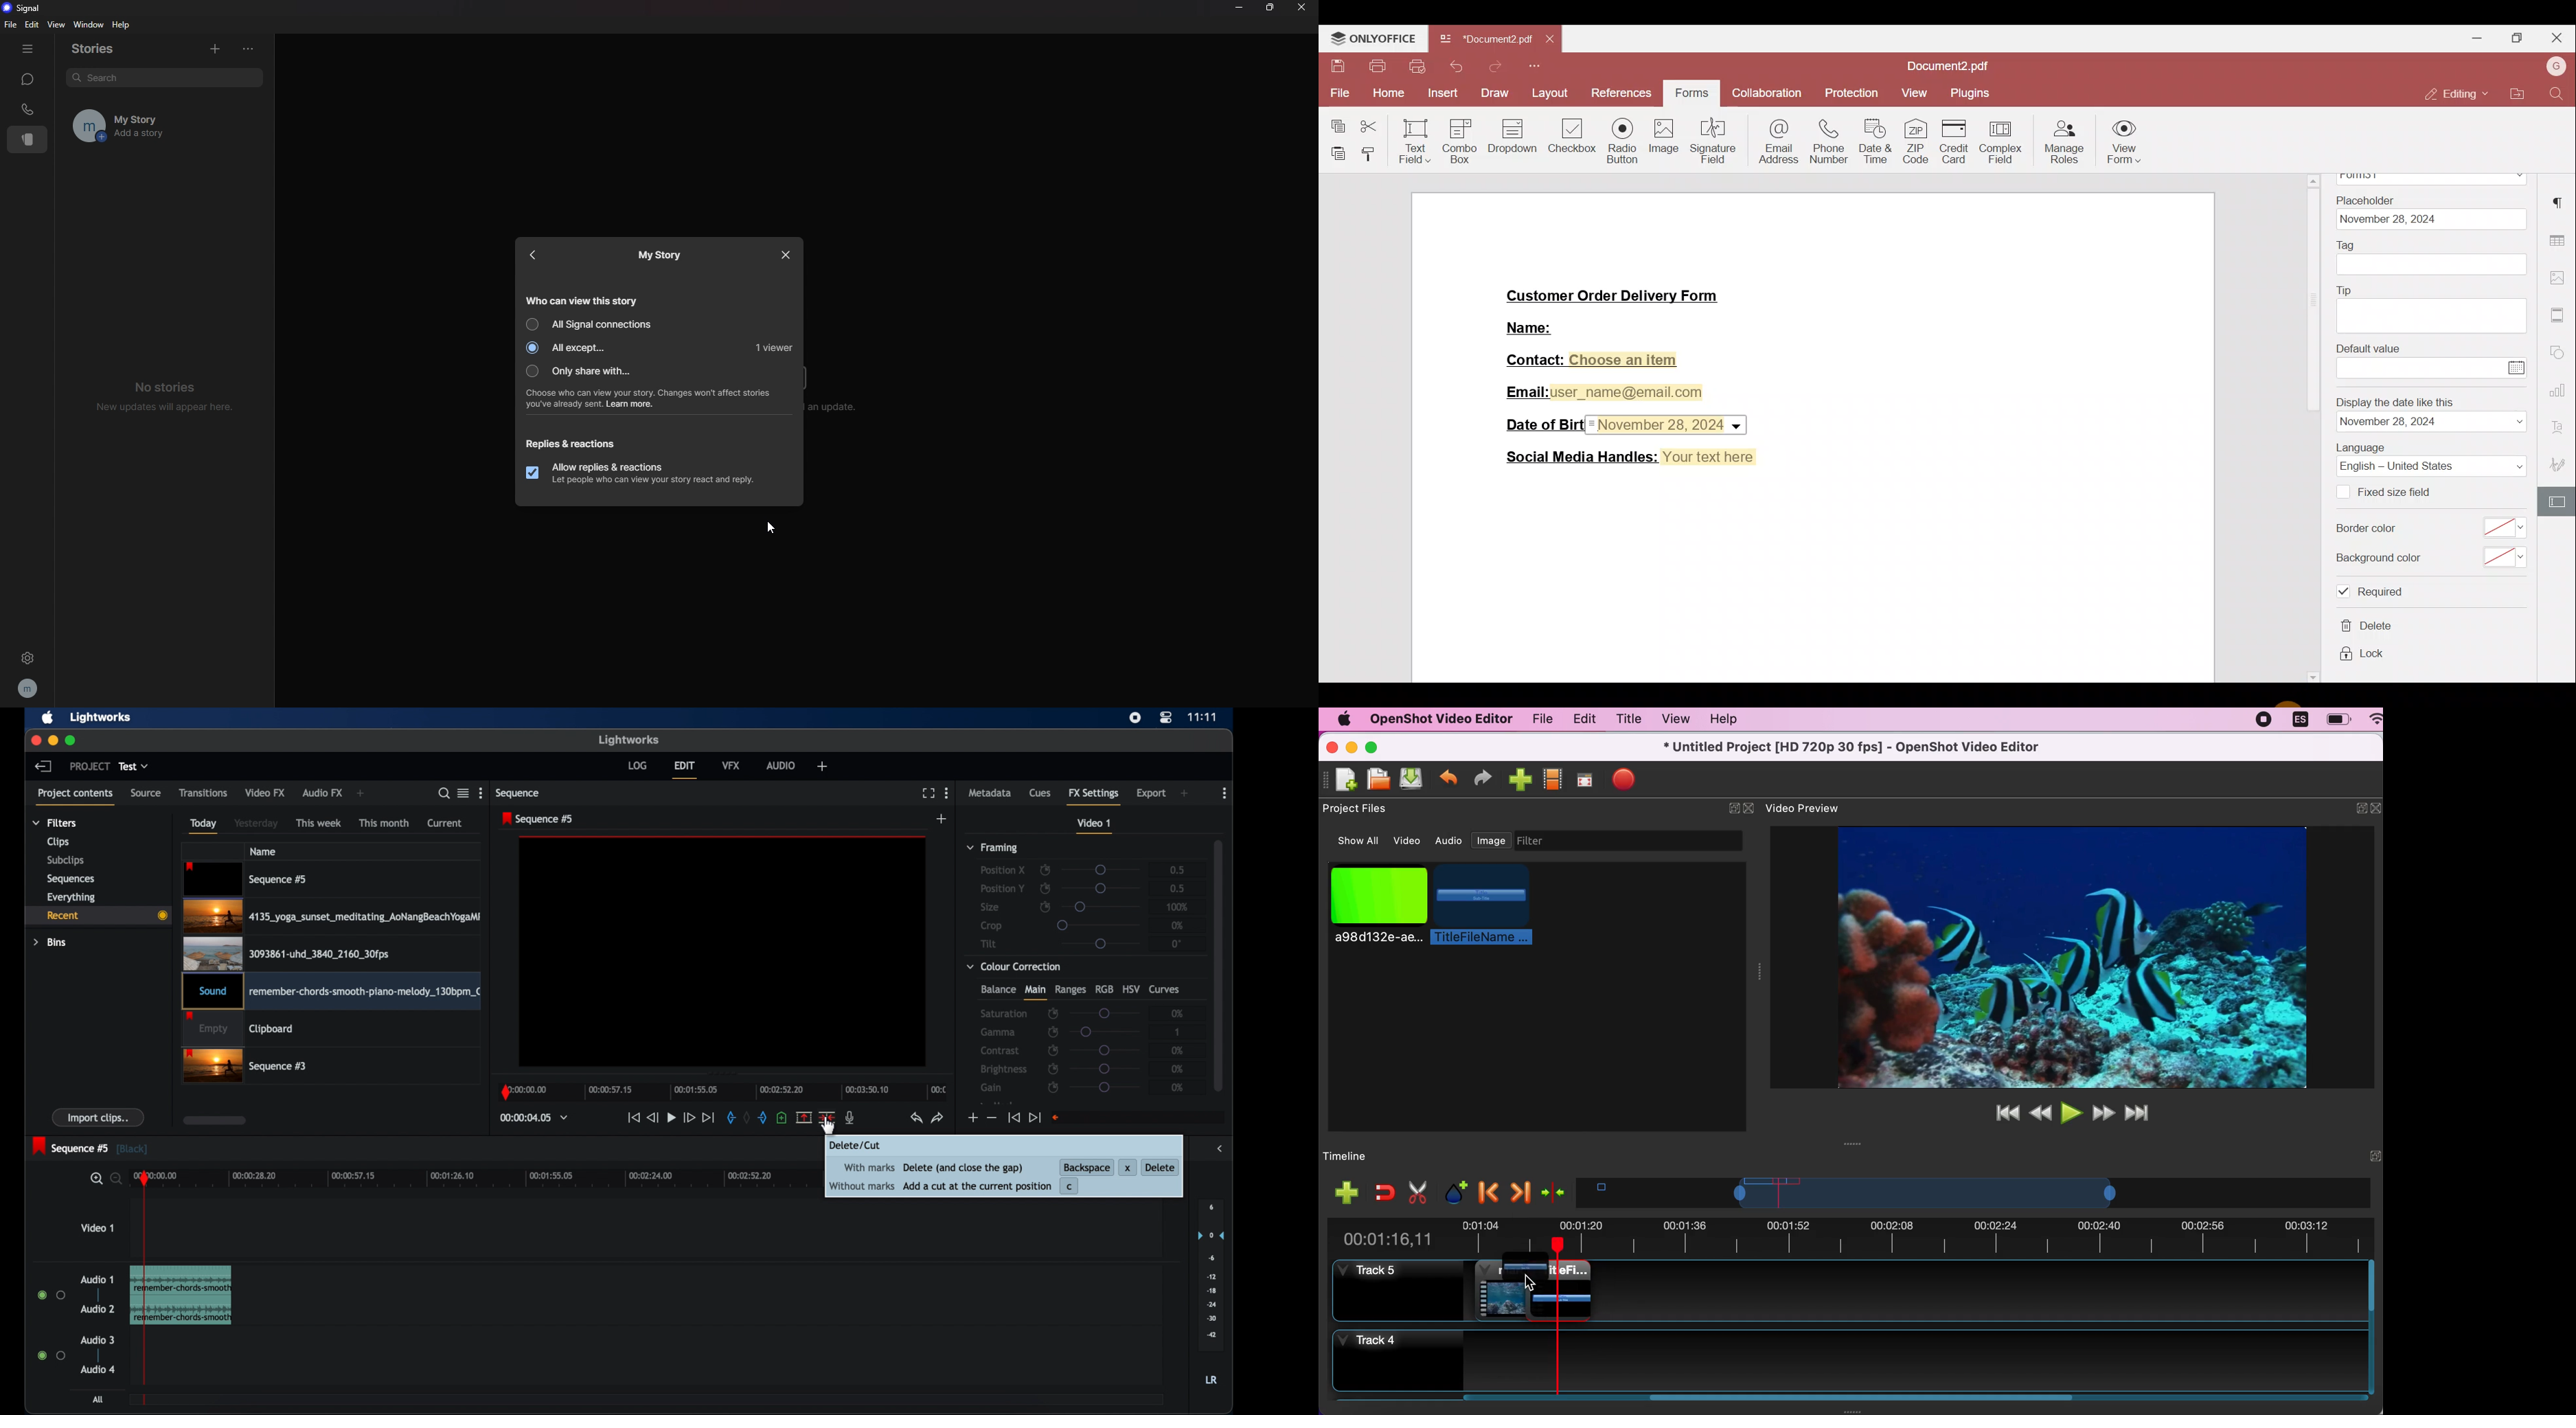 Image resolution: width=2576 pixels, height=1428 pixels. Describe the element at coordinates (96, 915) in the screenshot. I see `recent` at that location.